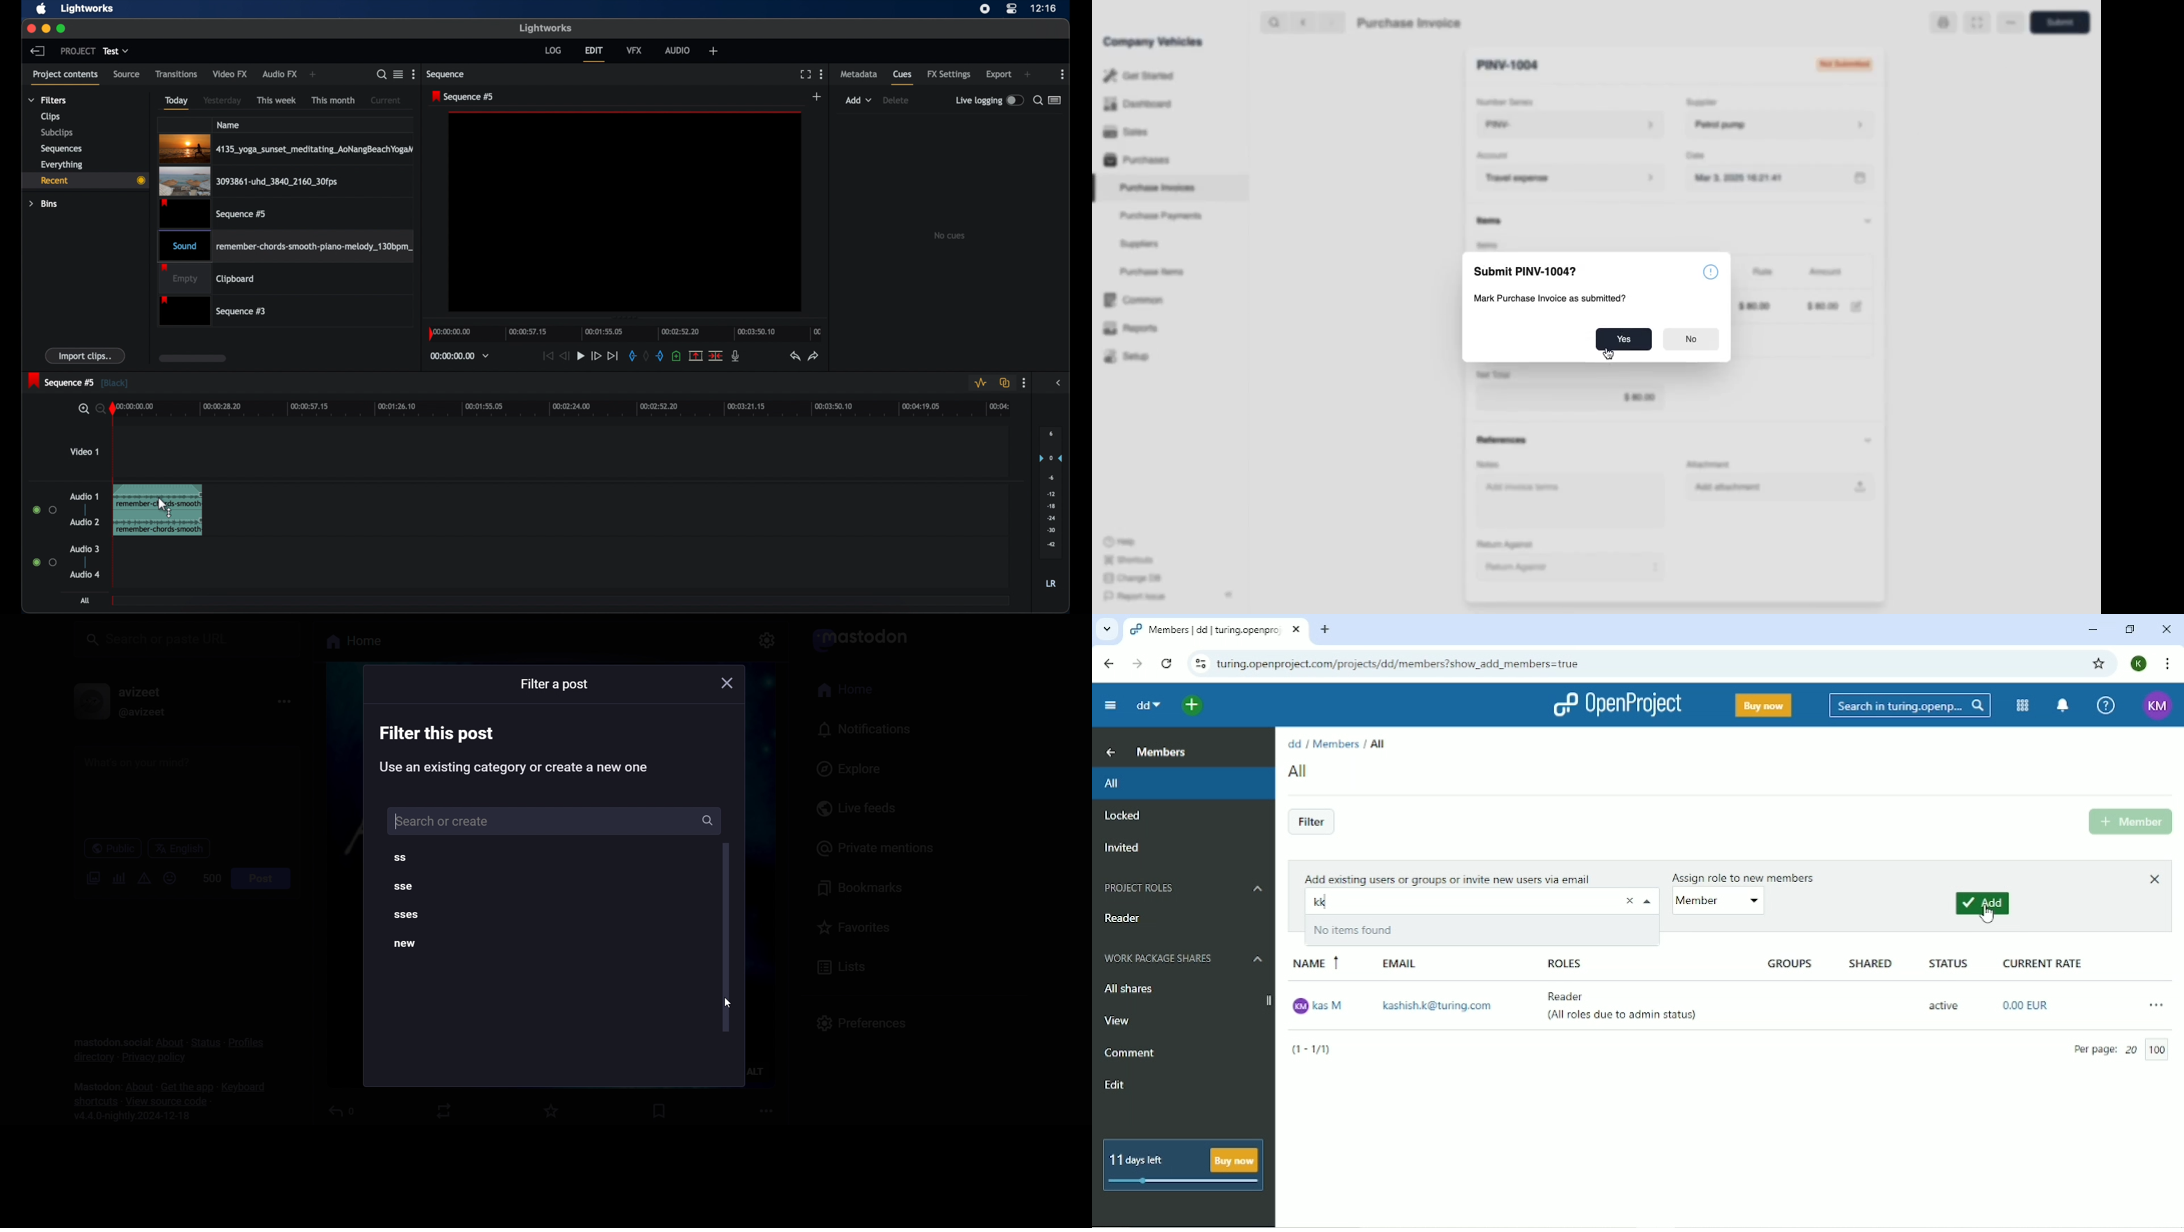 Image resolution: width=2184 pixels, height=1232 pixels. I want to click on sequence 5, so click(464, 96).